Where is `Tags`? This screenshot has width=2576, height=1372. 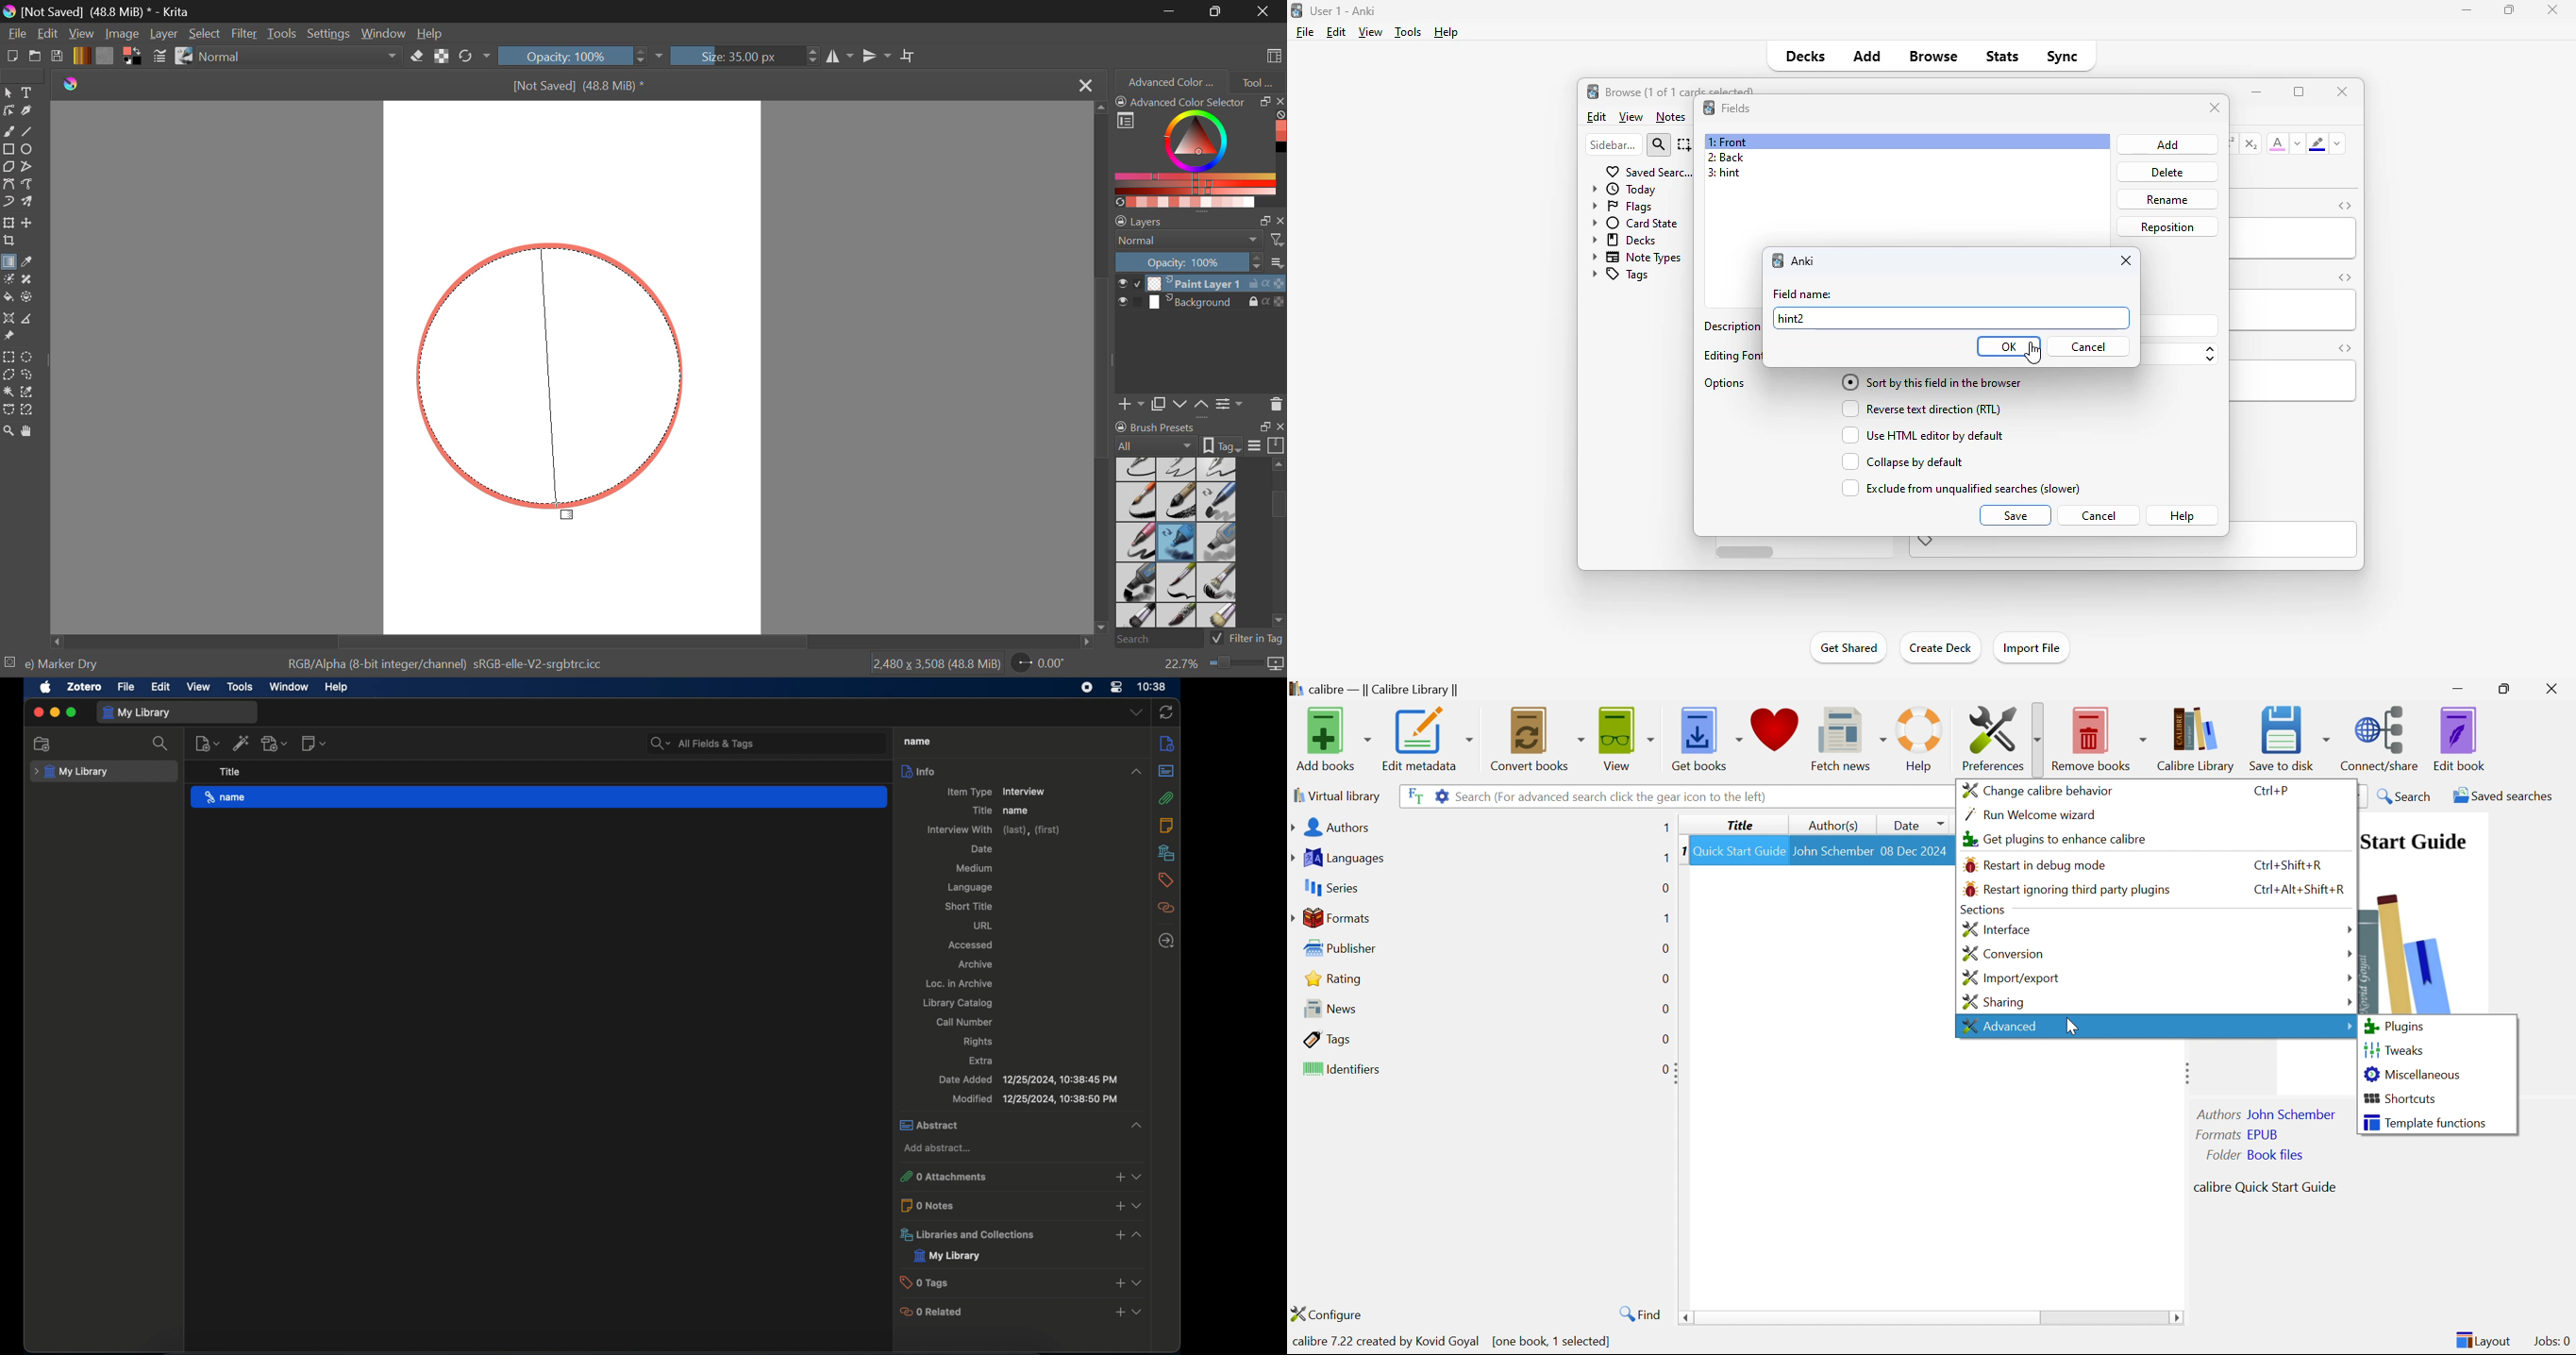
Tags is located at coordinates (1328, 1039).